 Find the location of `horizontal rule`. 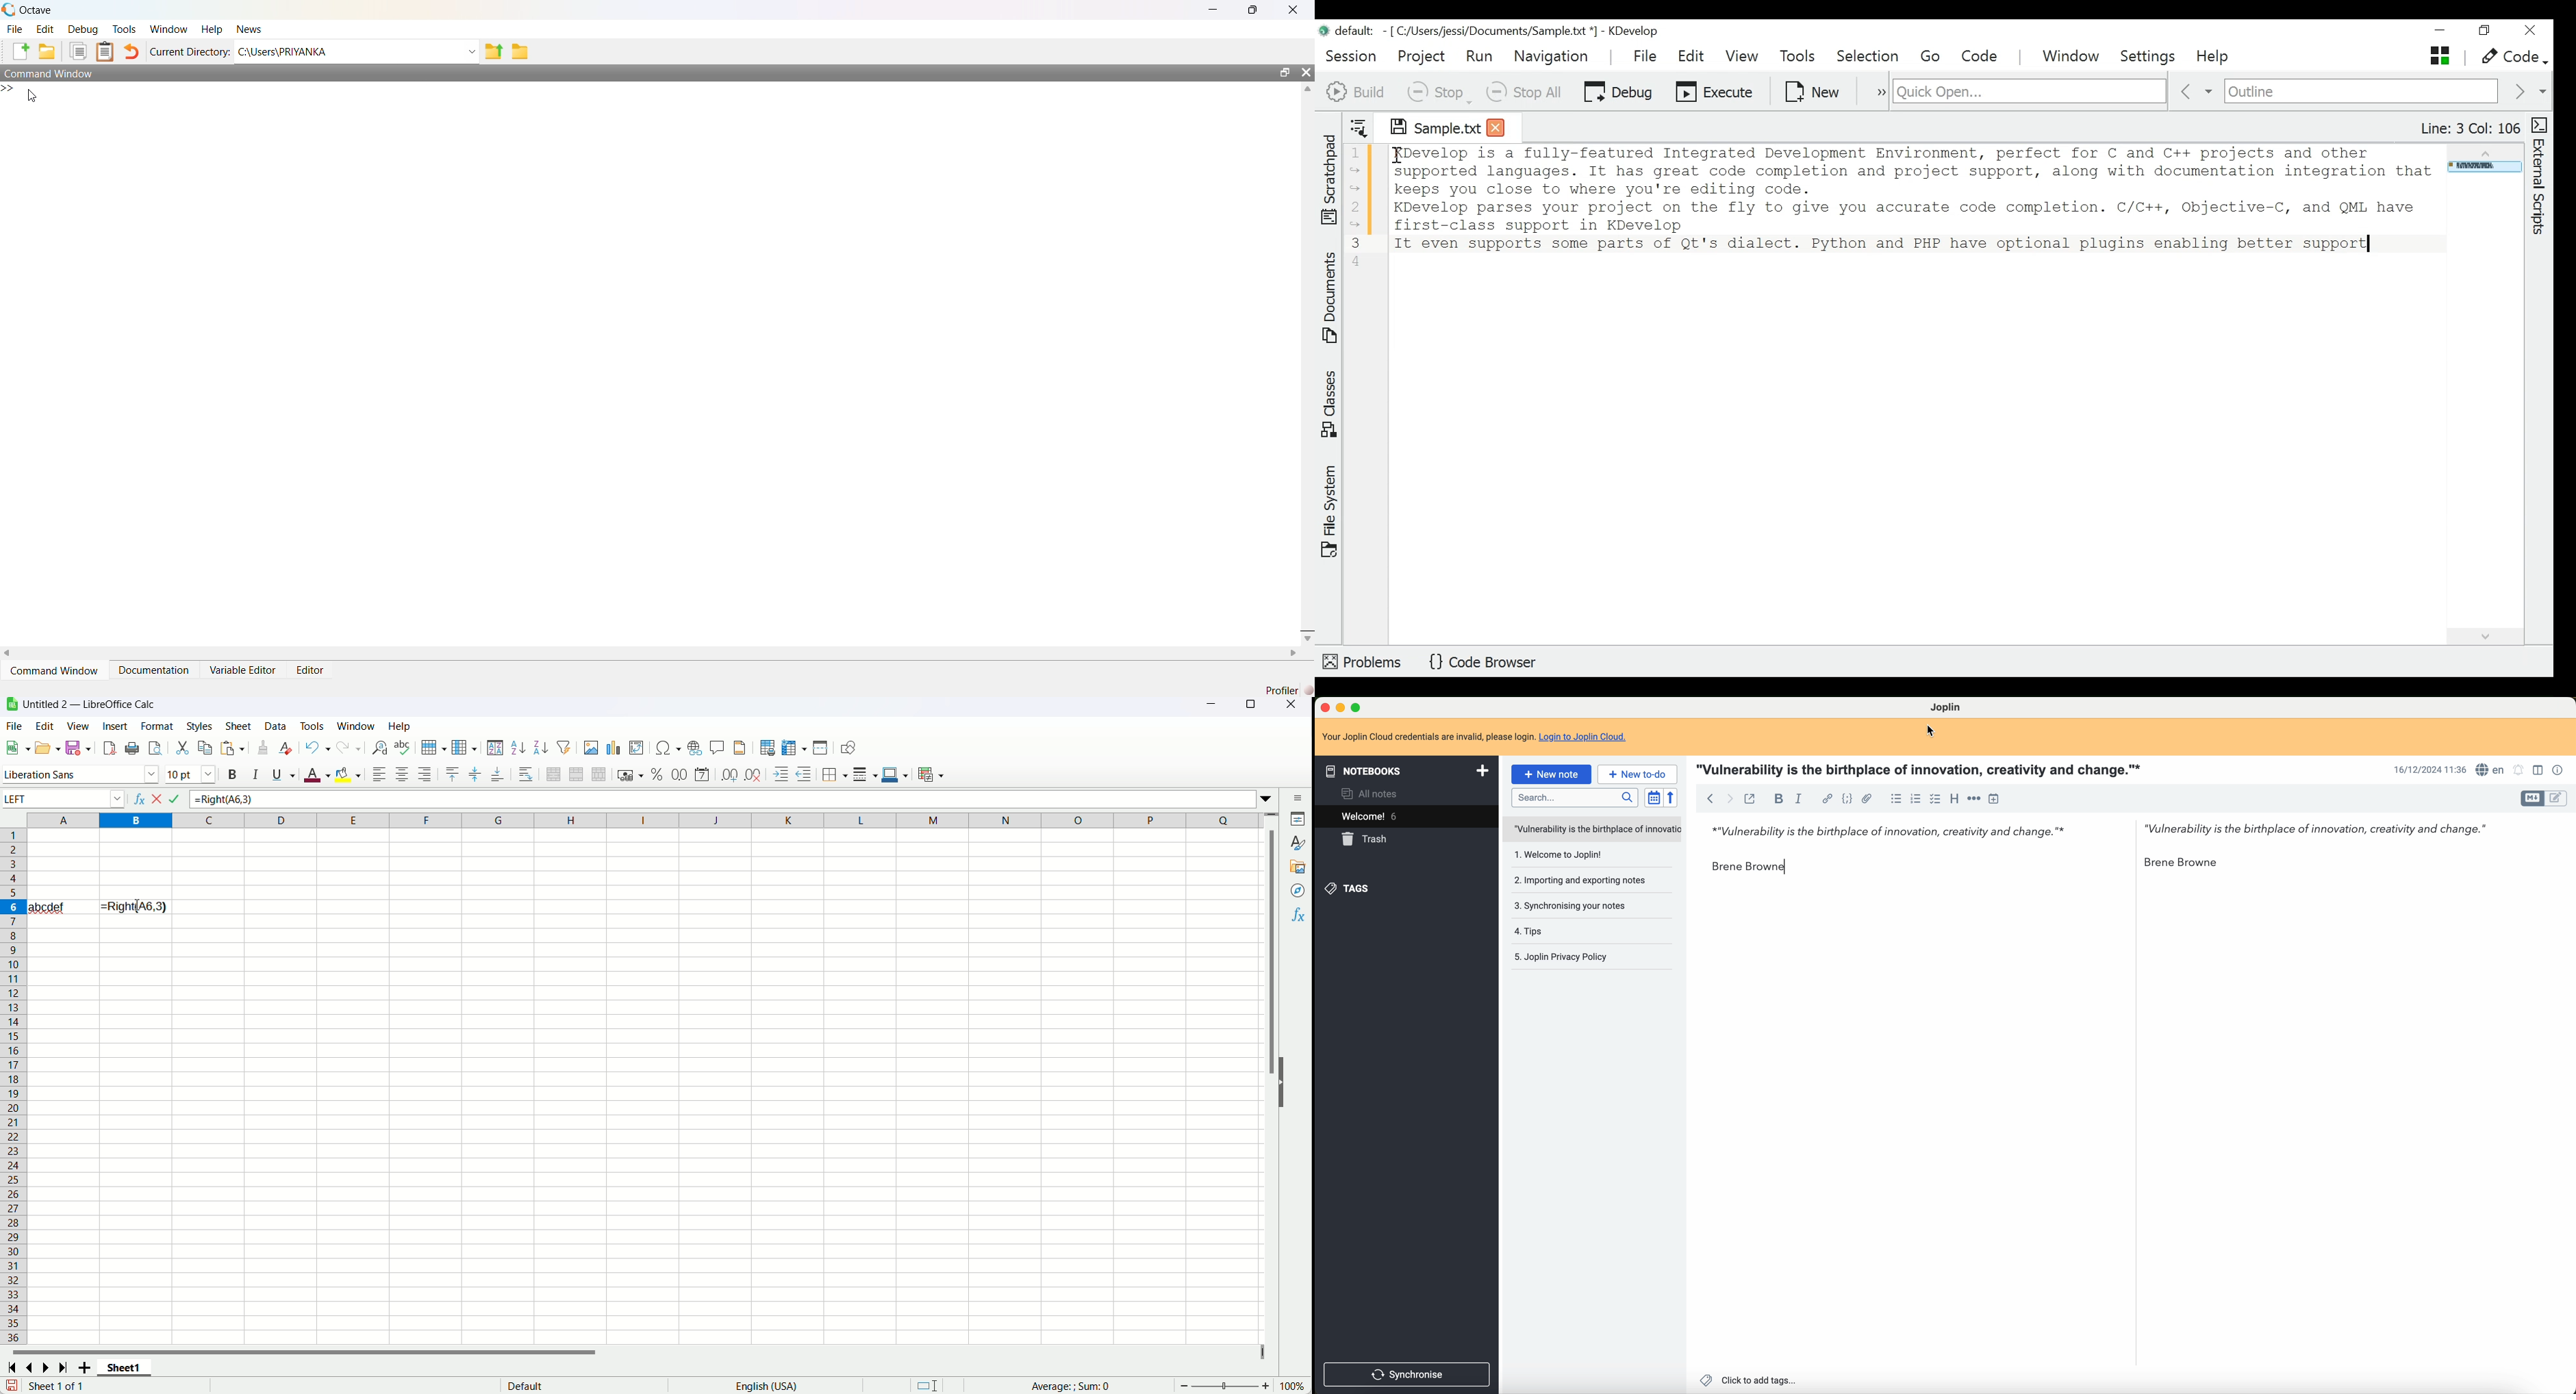

horizontal rule is located at coordinates (1974, 798).